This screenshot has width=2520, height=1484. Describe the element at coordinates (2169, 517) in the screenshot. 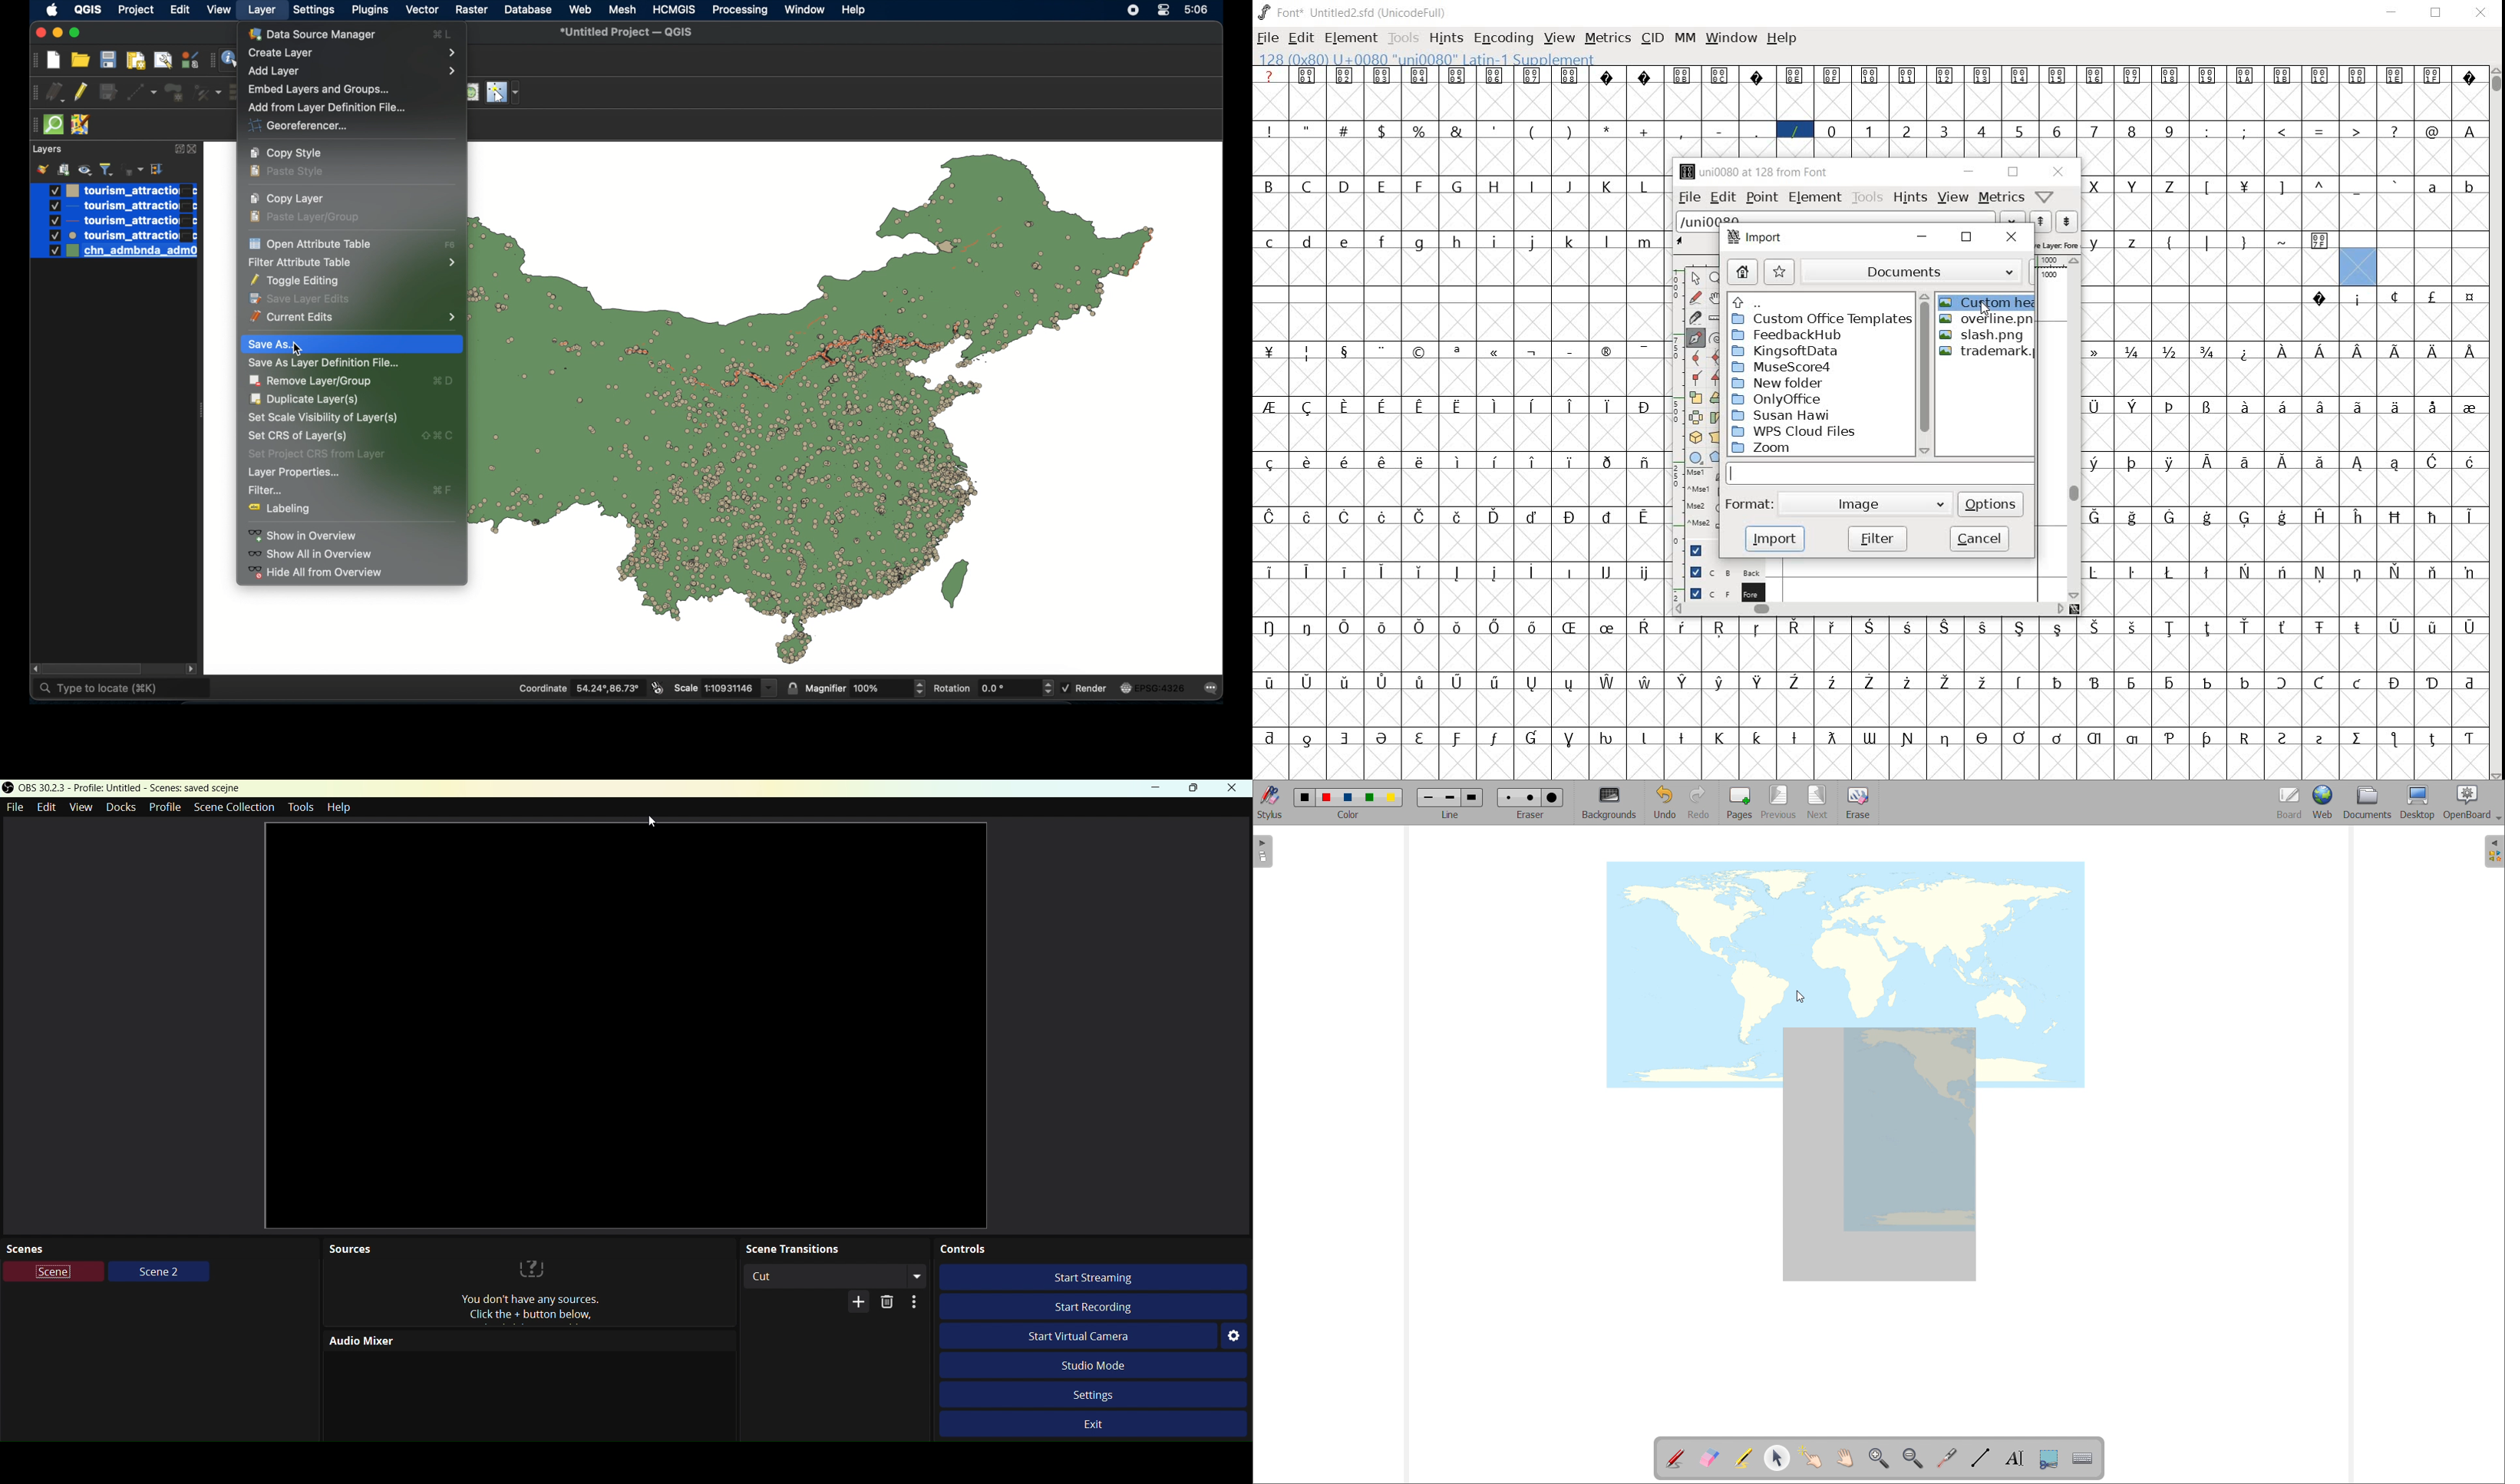

I see `glyph` at that location.